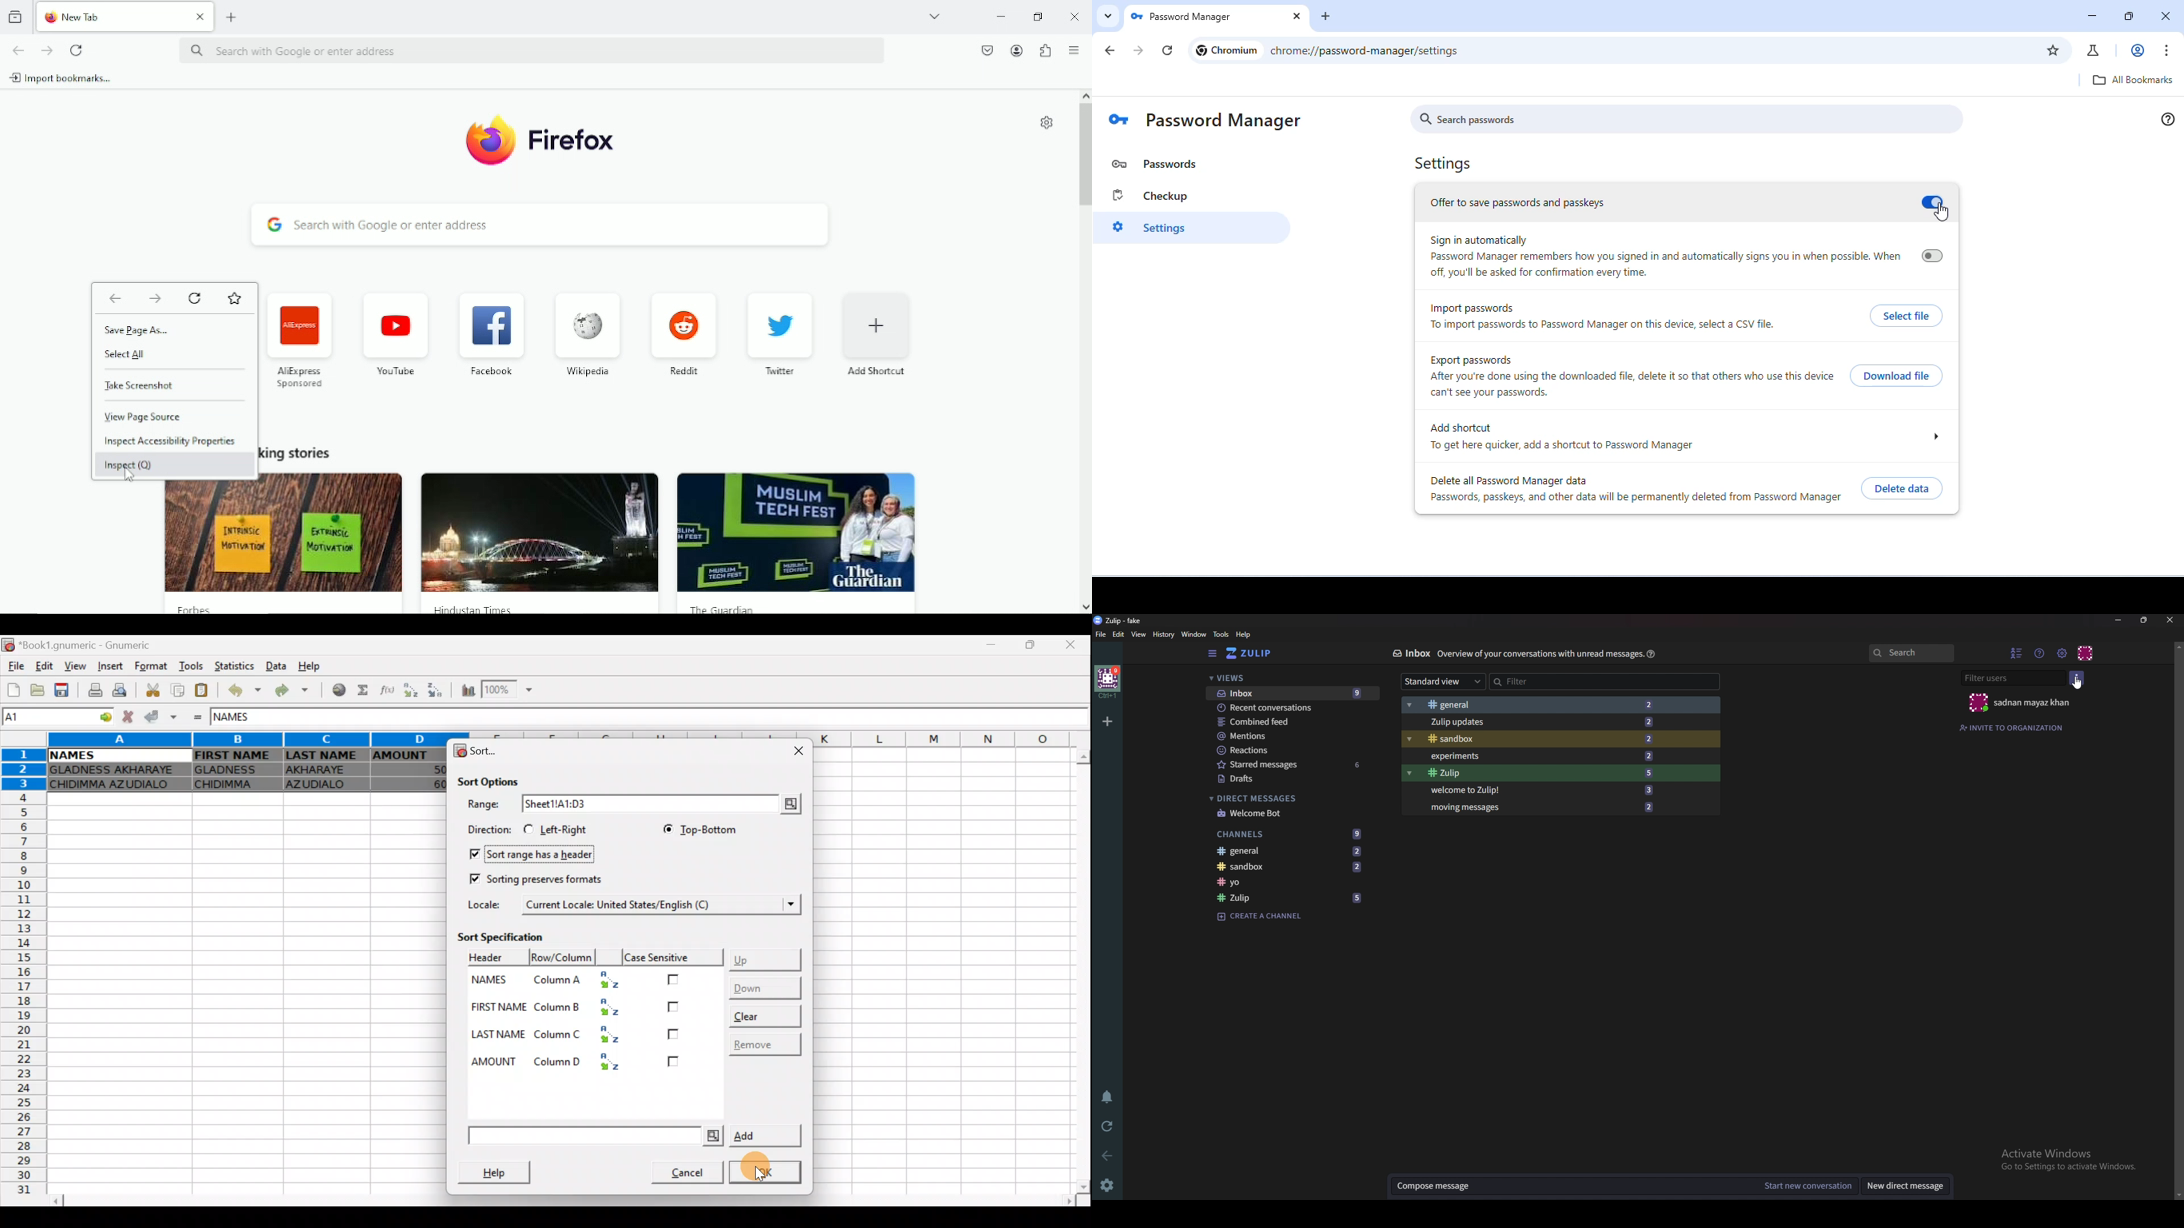 Image resolution: width=2184 pixels, height=1232 pixels. What do you see at coordinates (1044, 50) in the screenshot?
I see `extensions` at bounding box center [1044, 50].